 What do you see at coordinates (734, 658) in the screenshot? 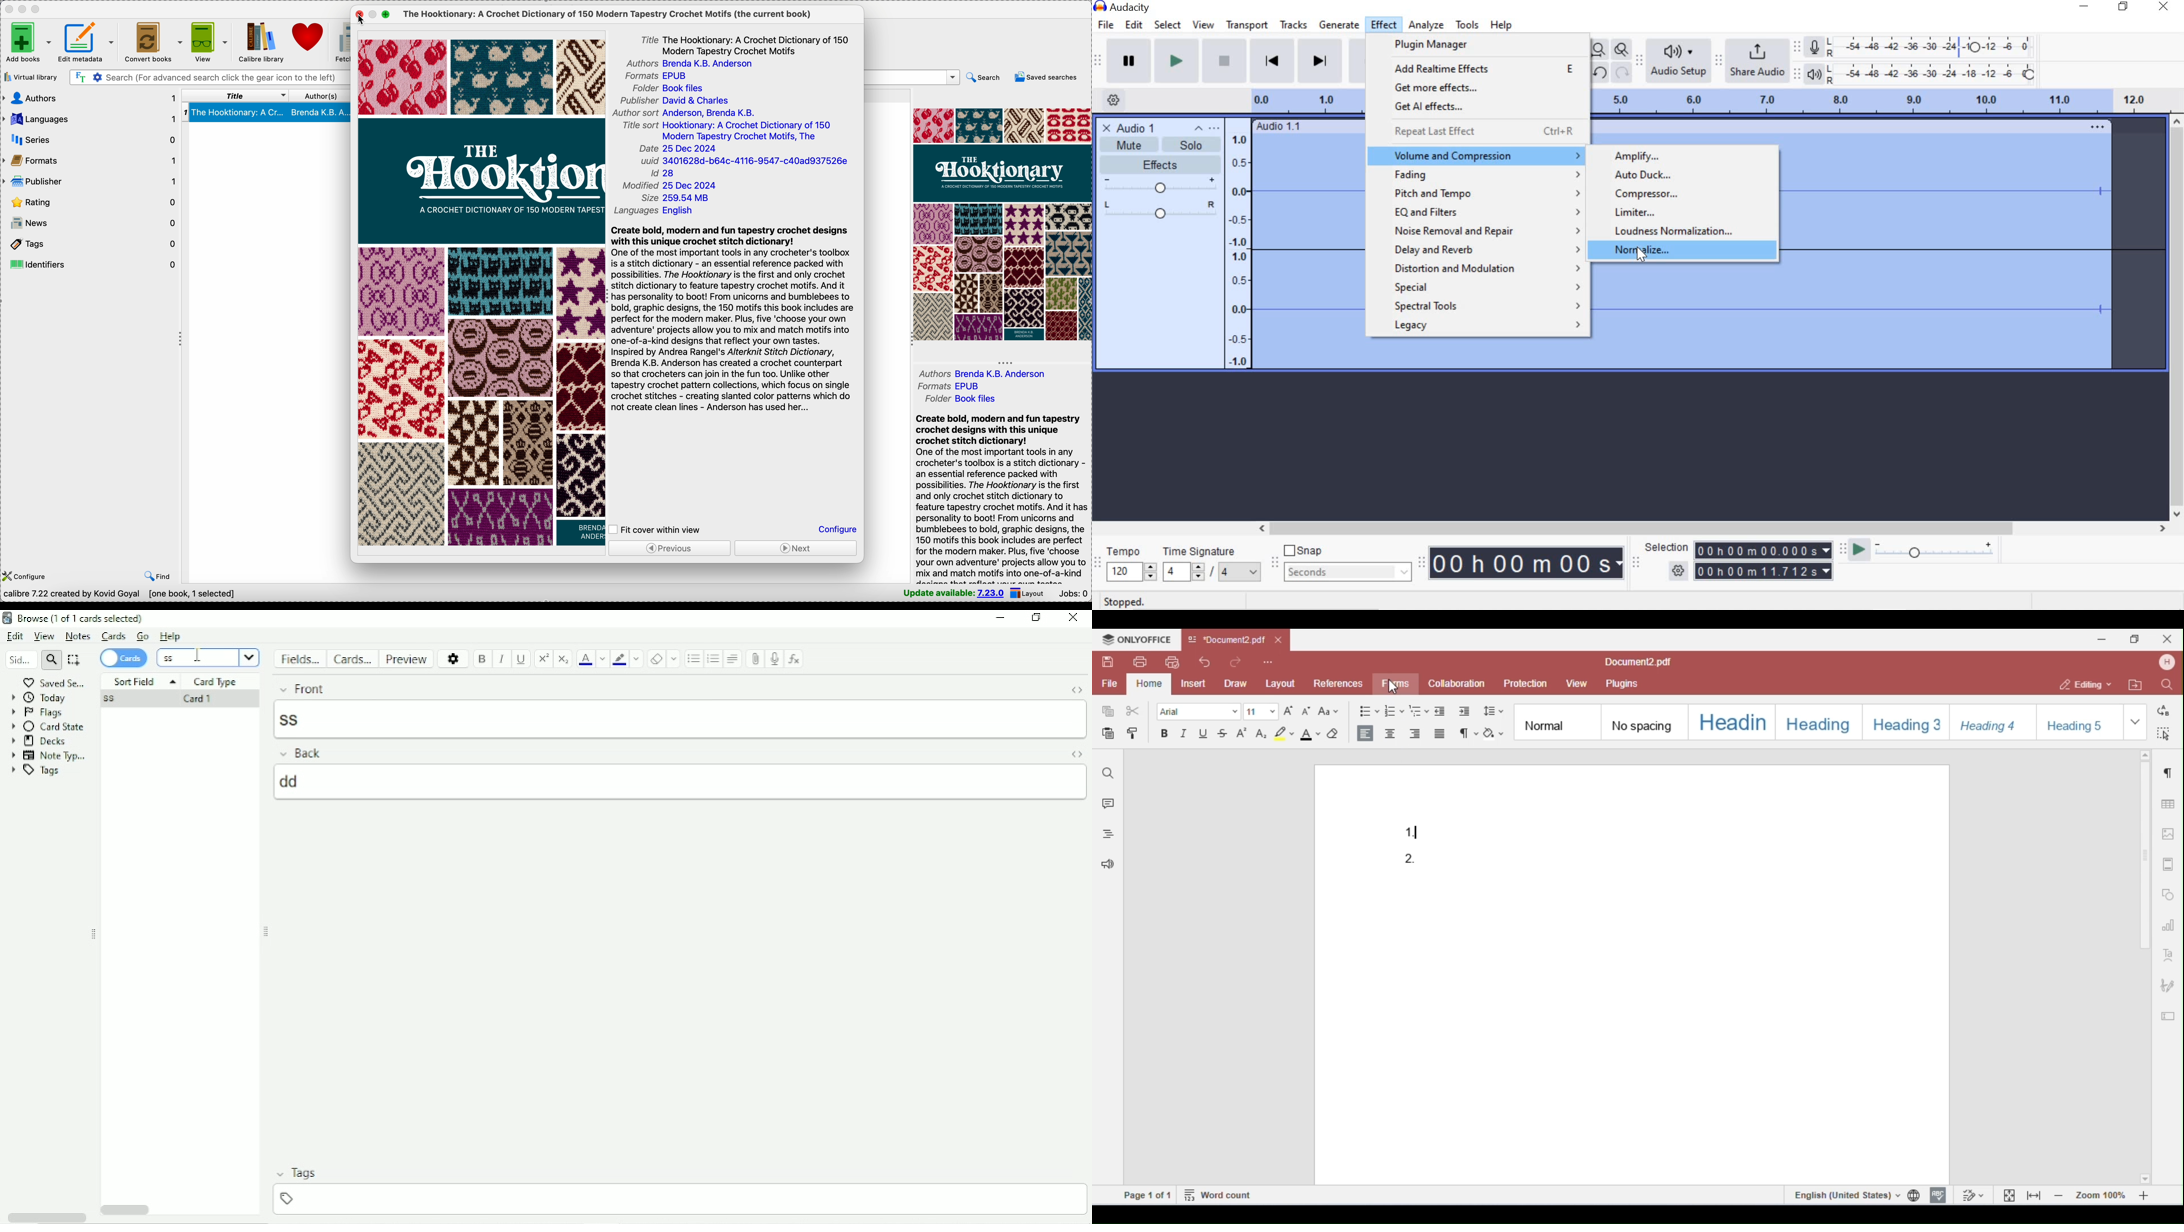
I see `Alignment` at bounding box center [734, 658].